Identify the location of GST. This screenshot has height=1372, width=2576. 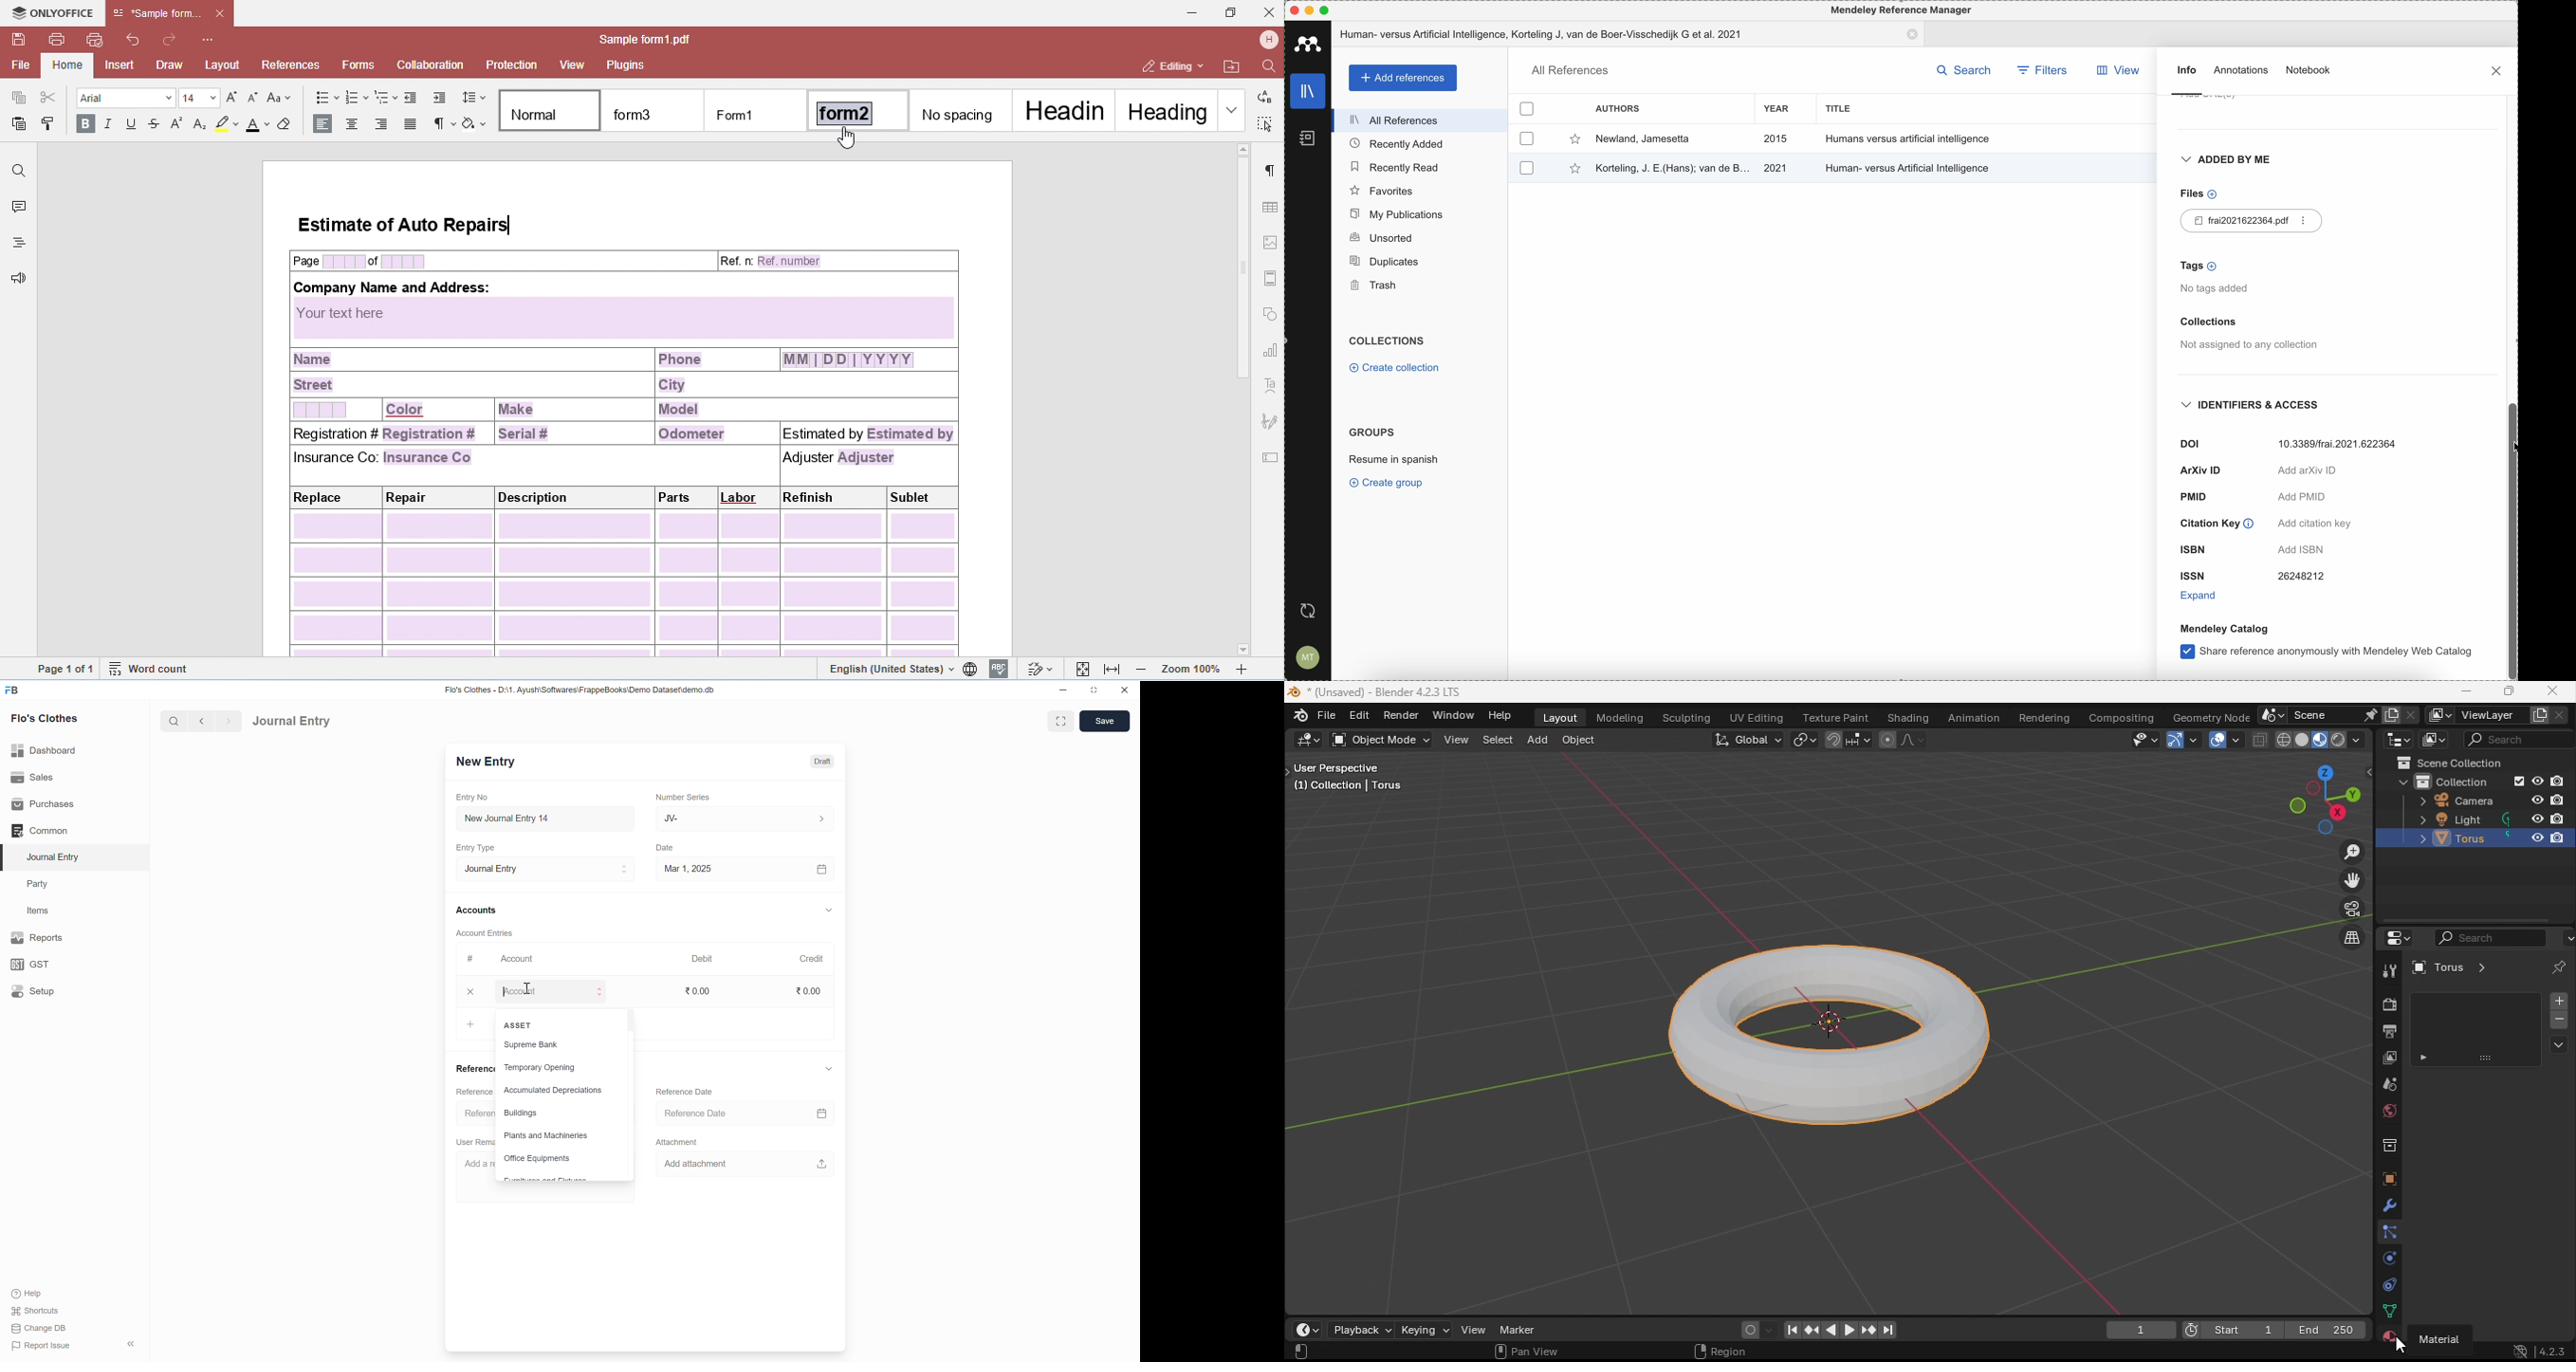
(32, 964).